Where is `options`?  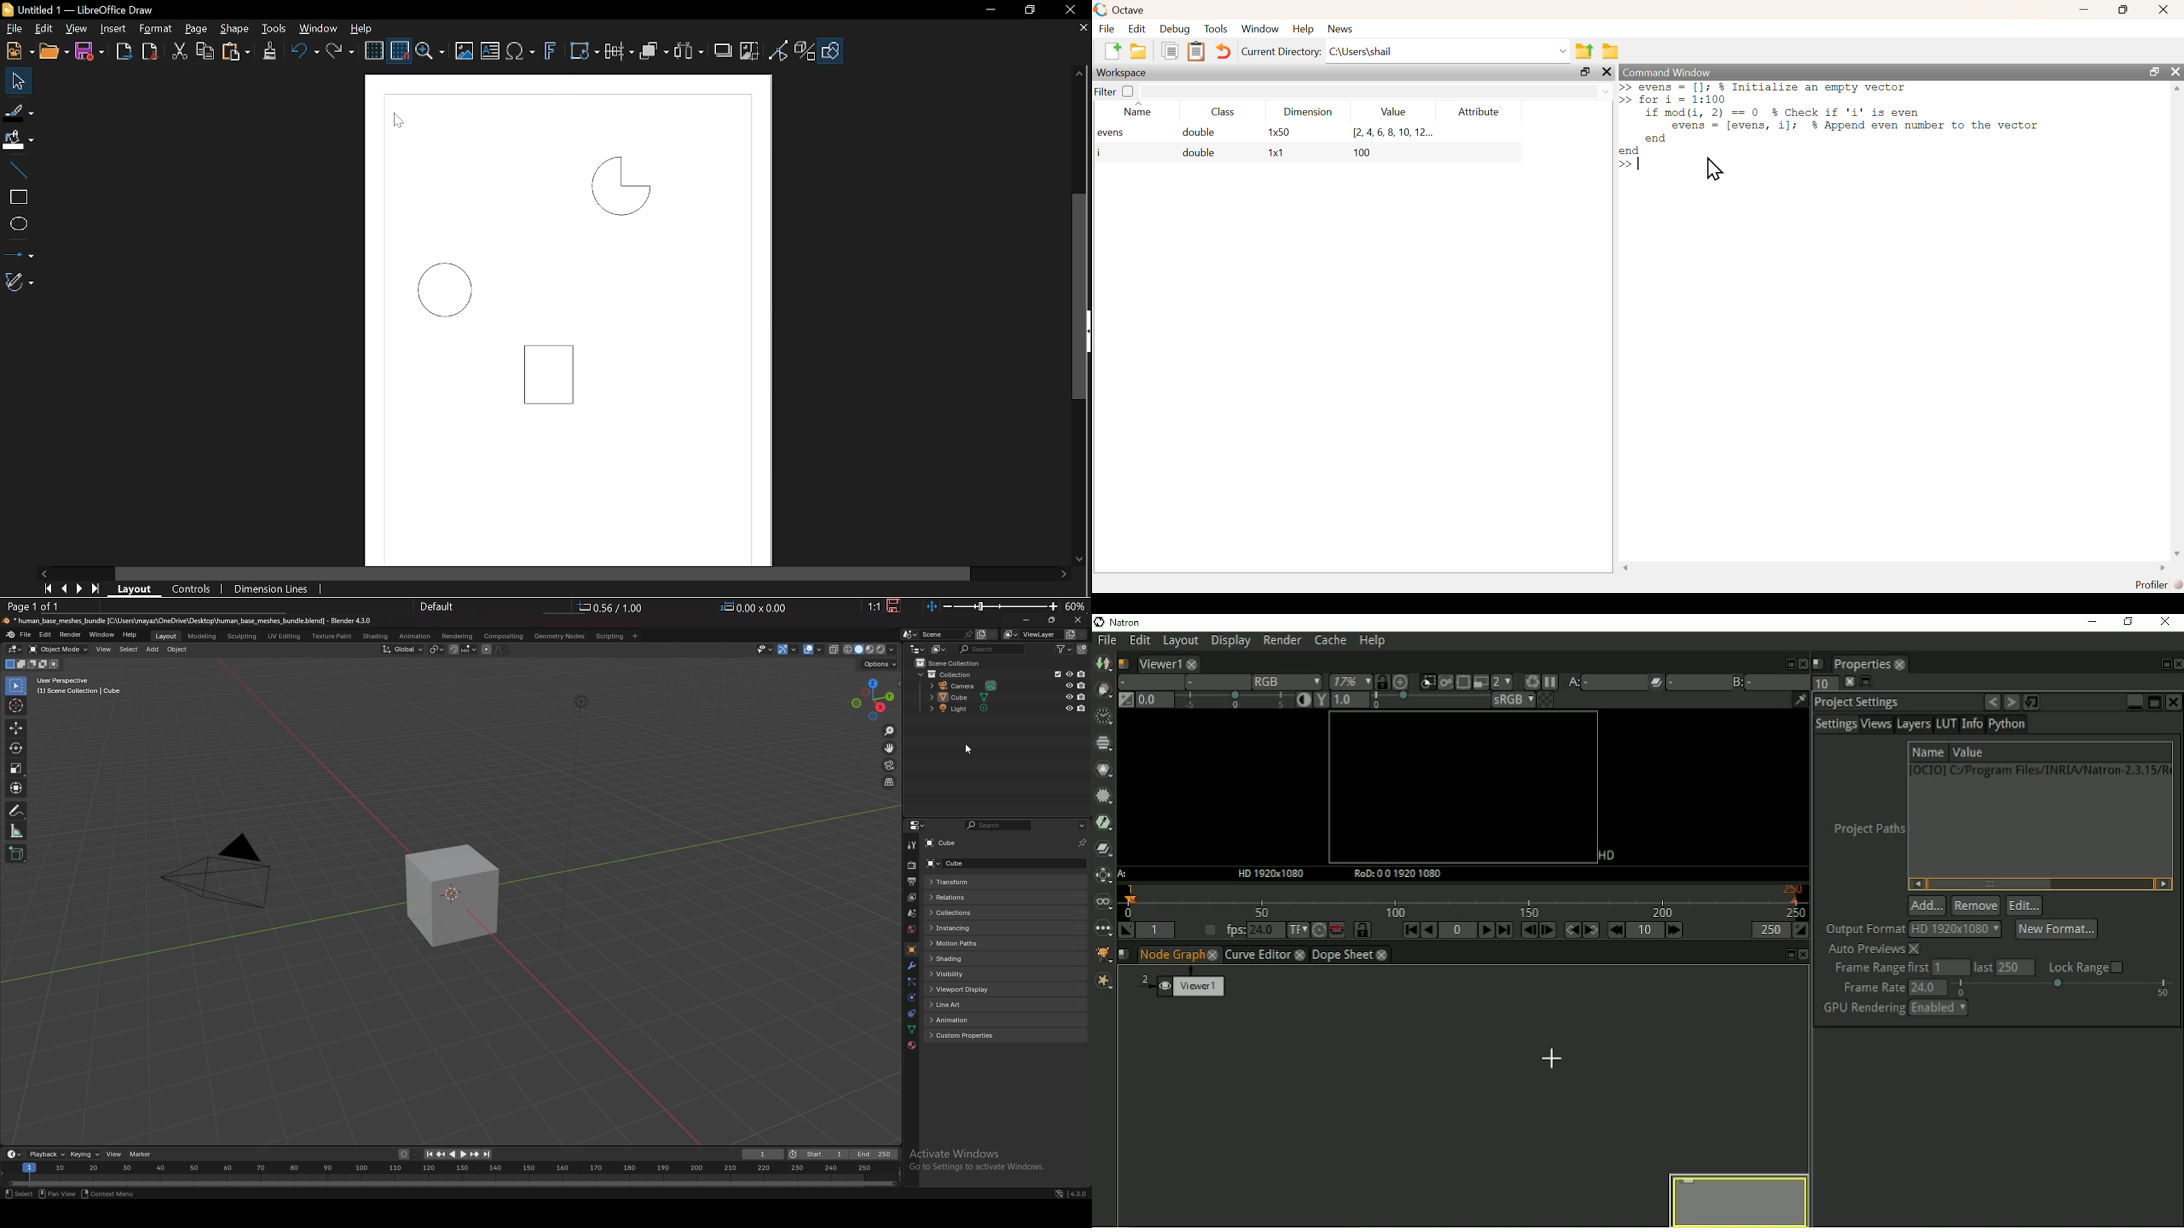 options is located at coordinates (880, 663).